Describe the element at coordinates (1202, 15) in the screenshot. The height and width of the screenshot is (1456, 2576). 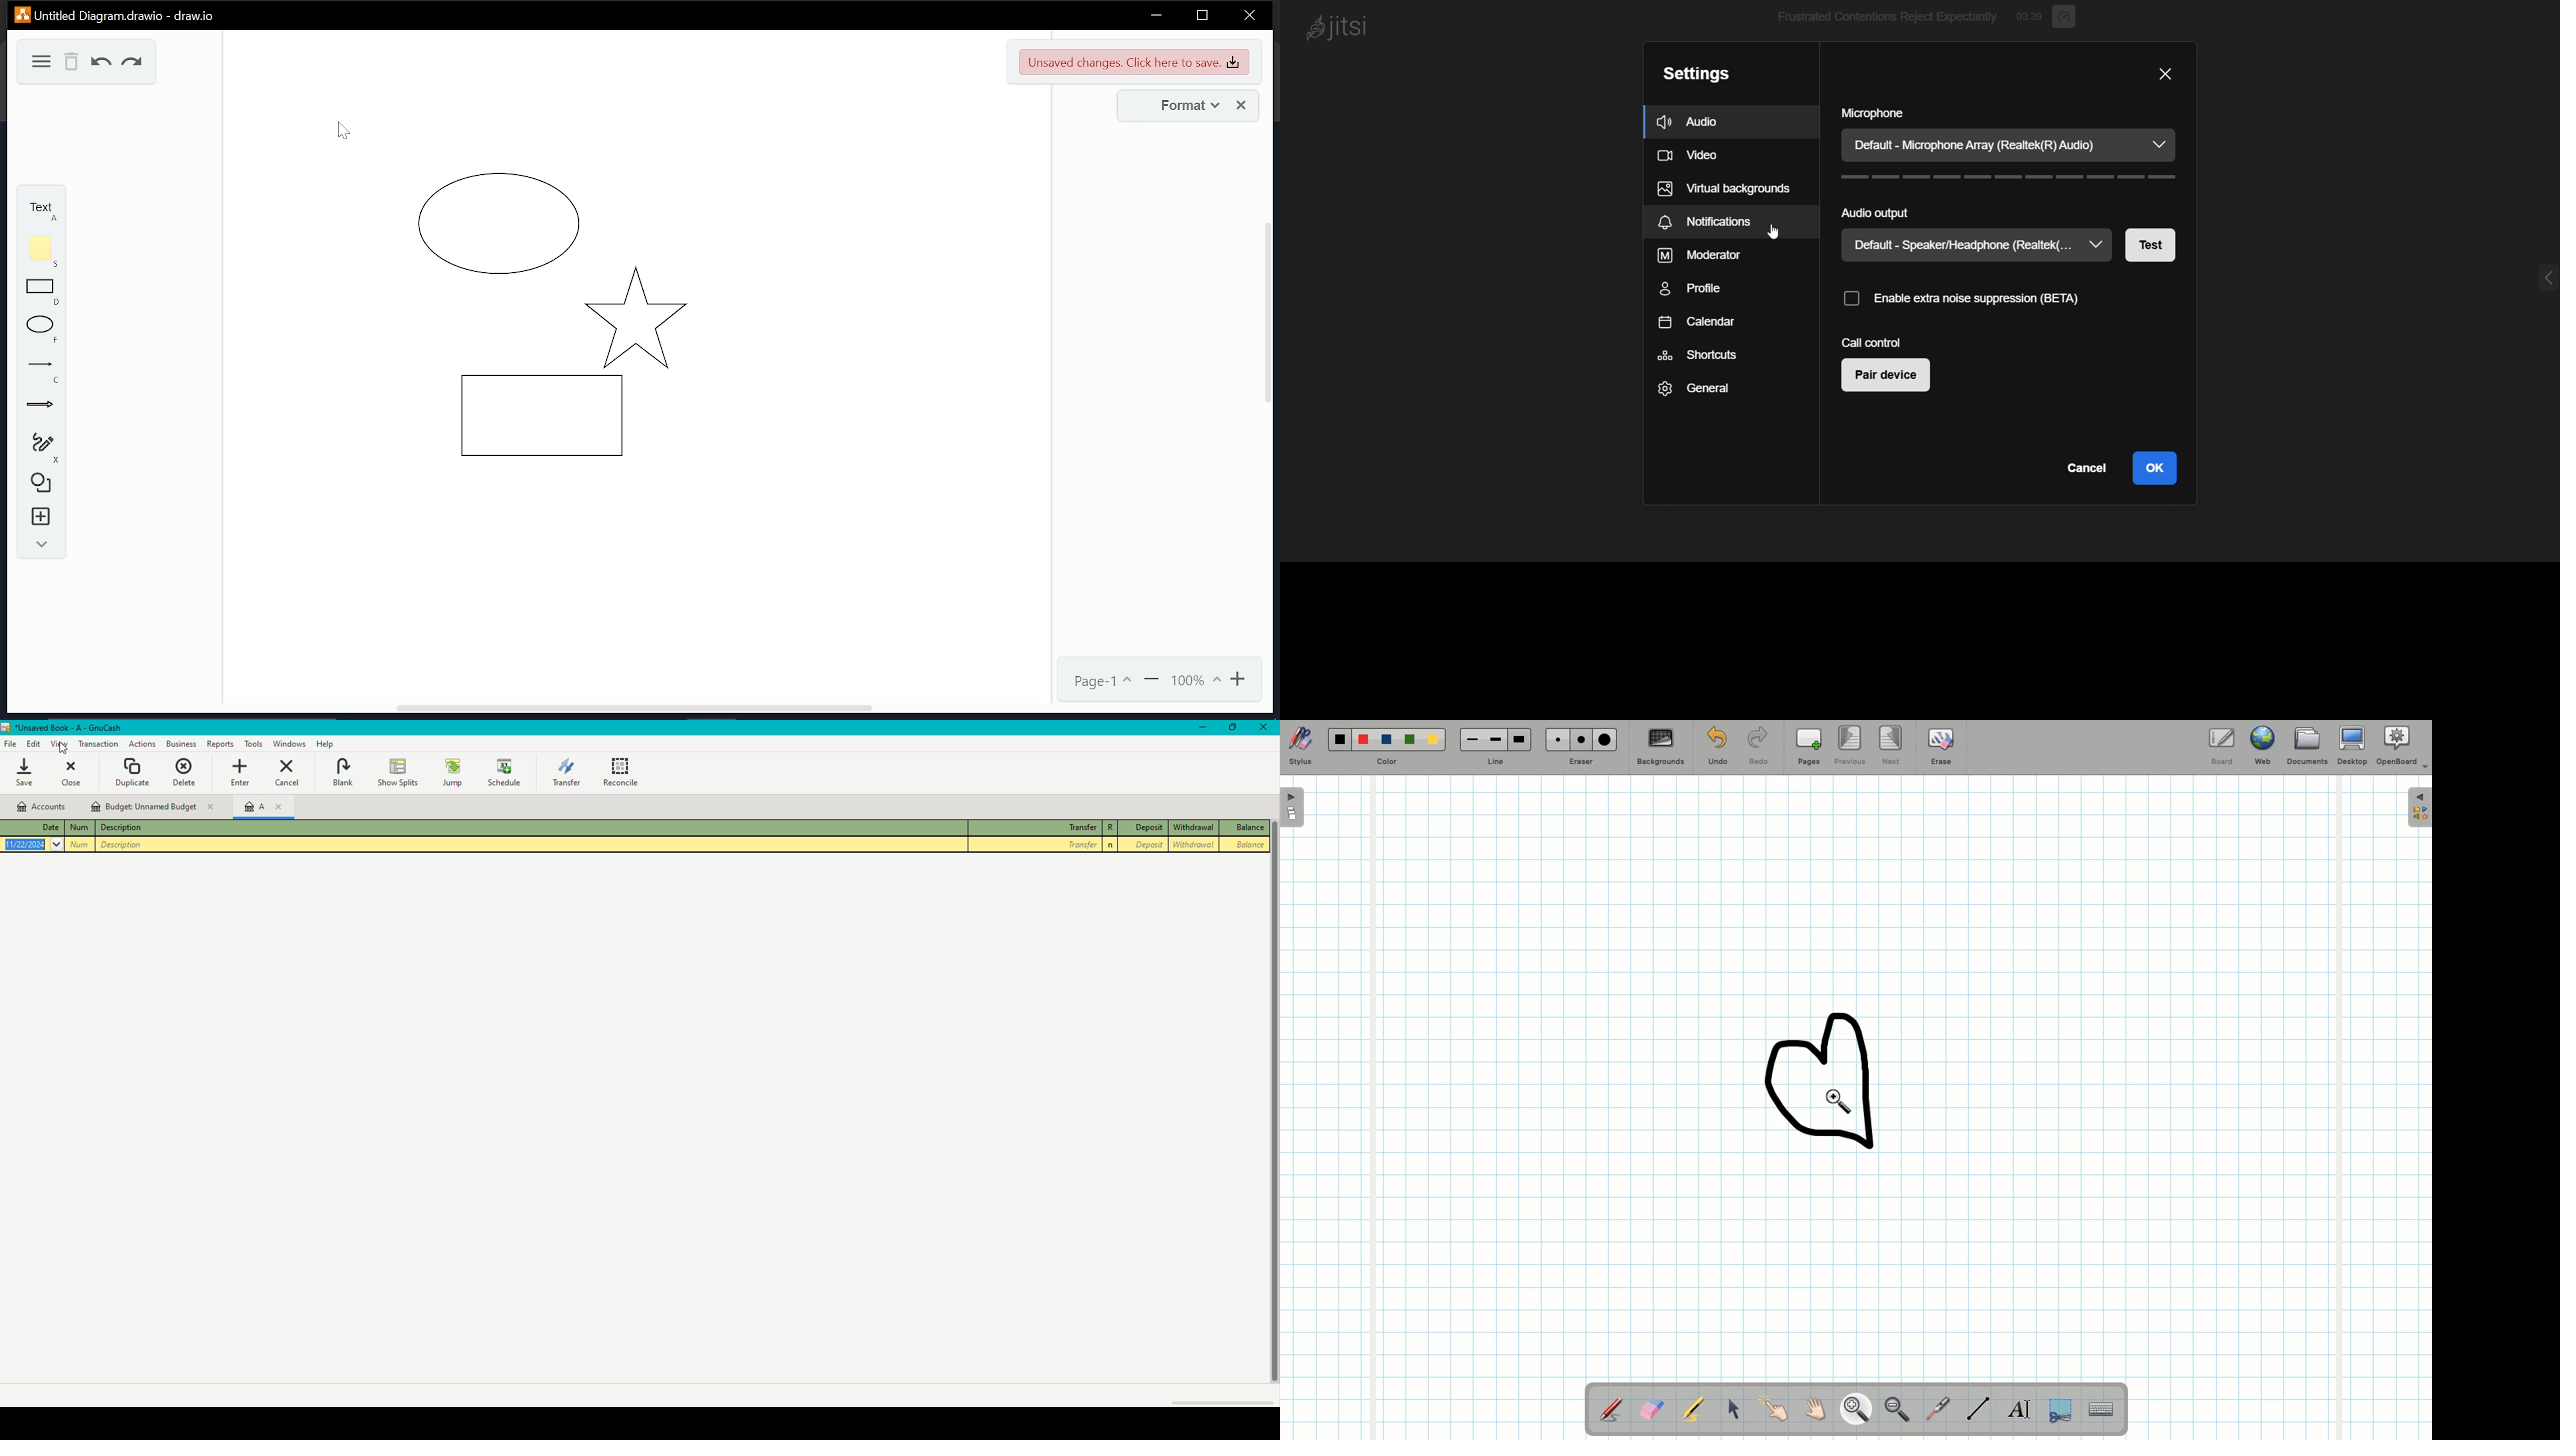
I see `restore down` at that location.